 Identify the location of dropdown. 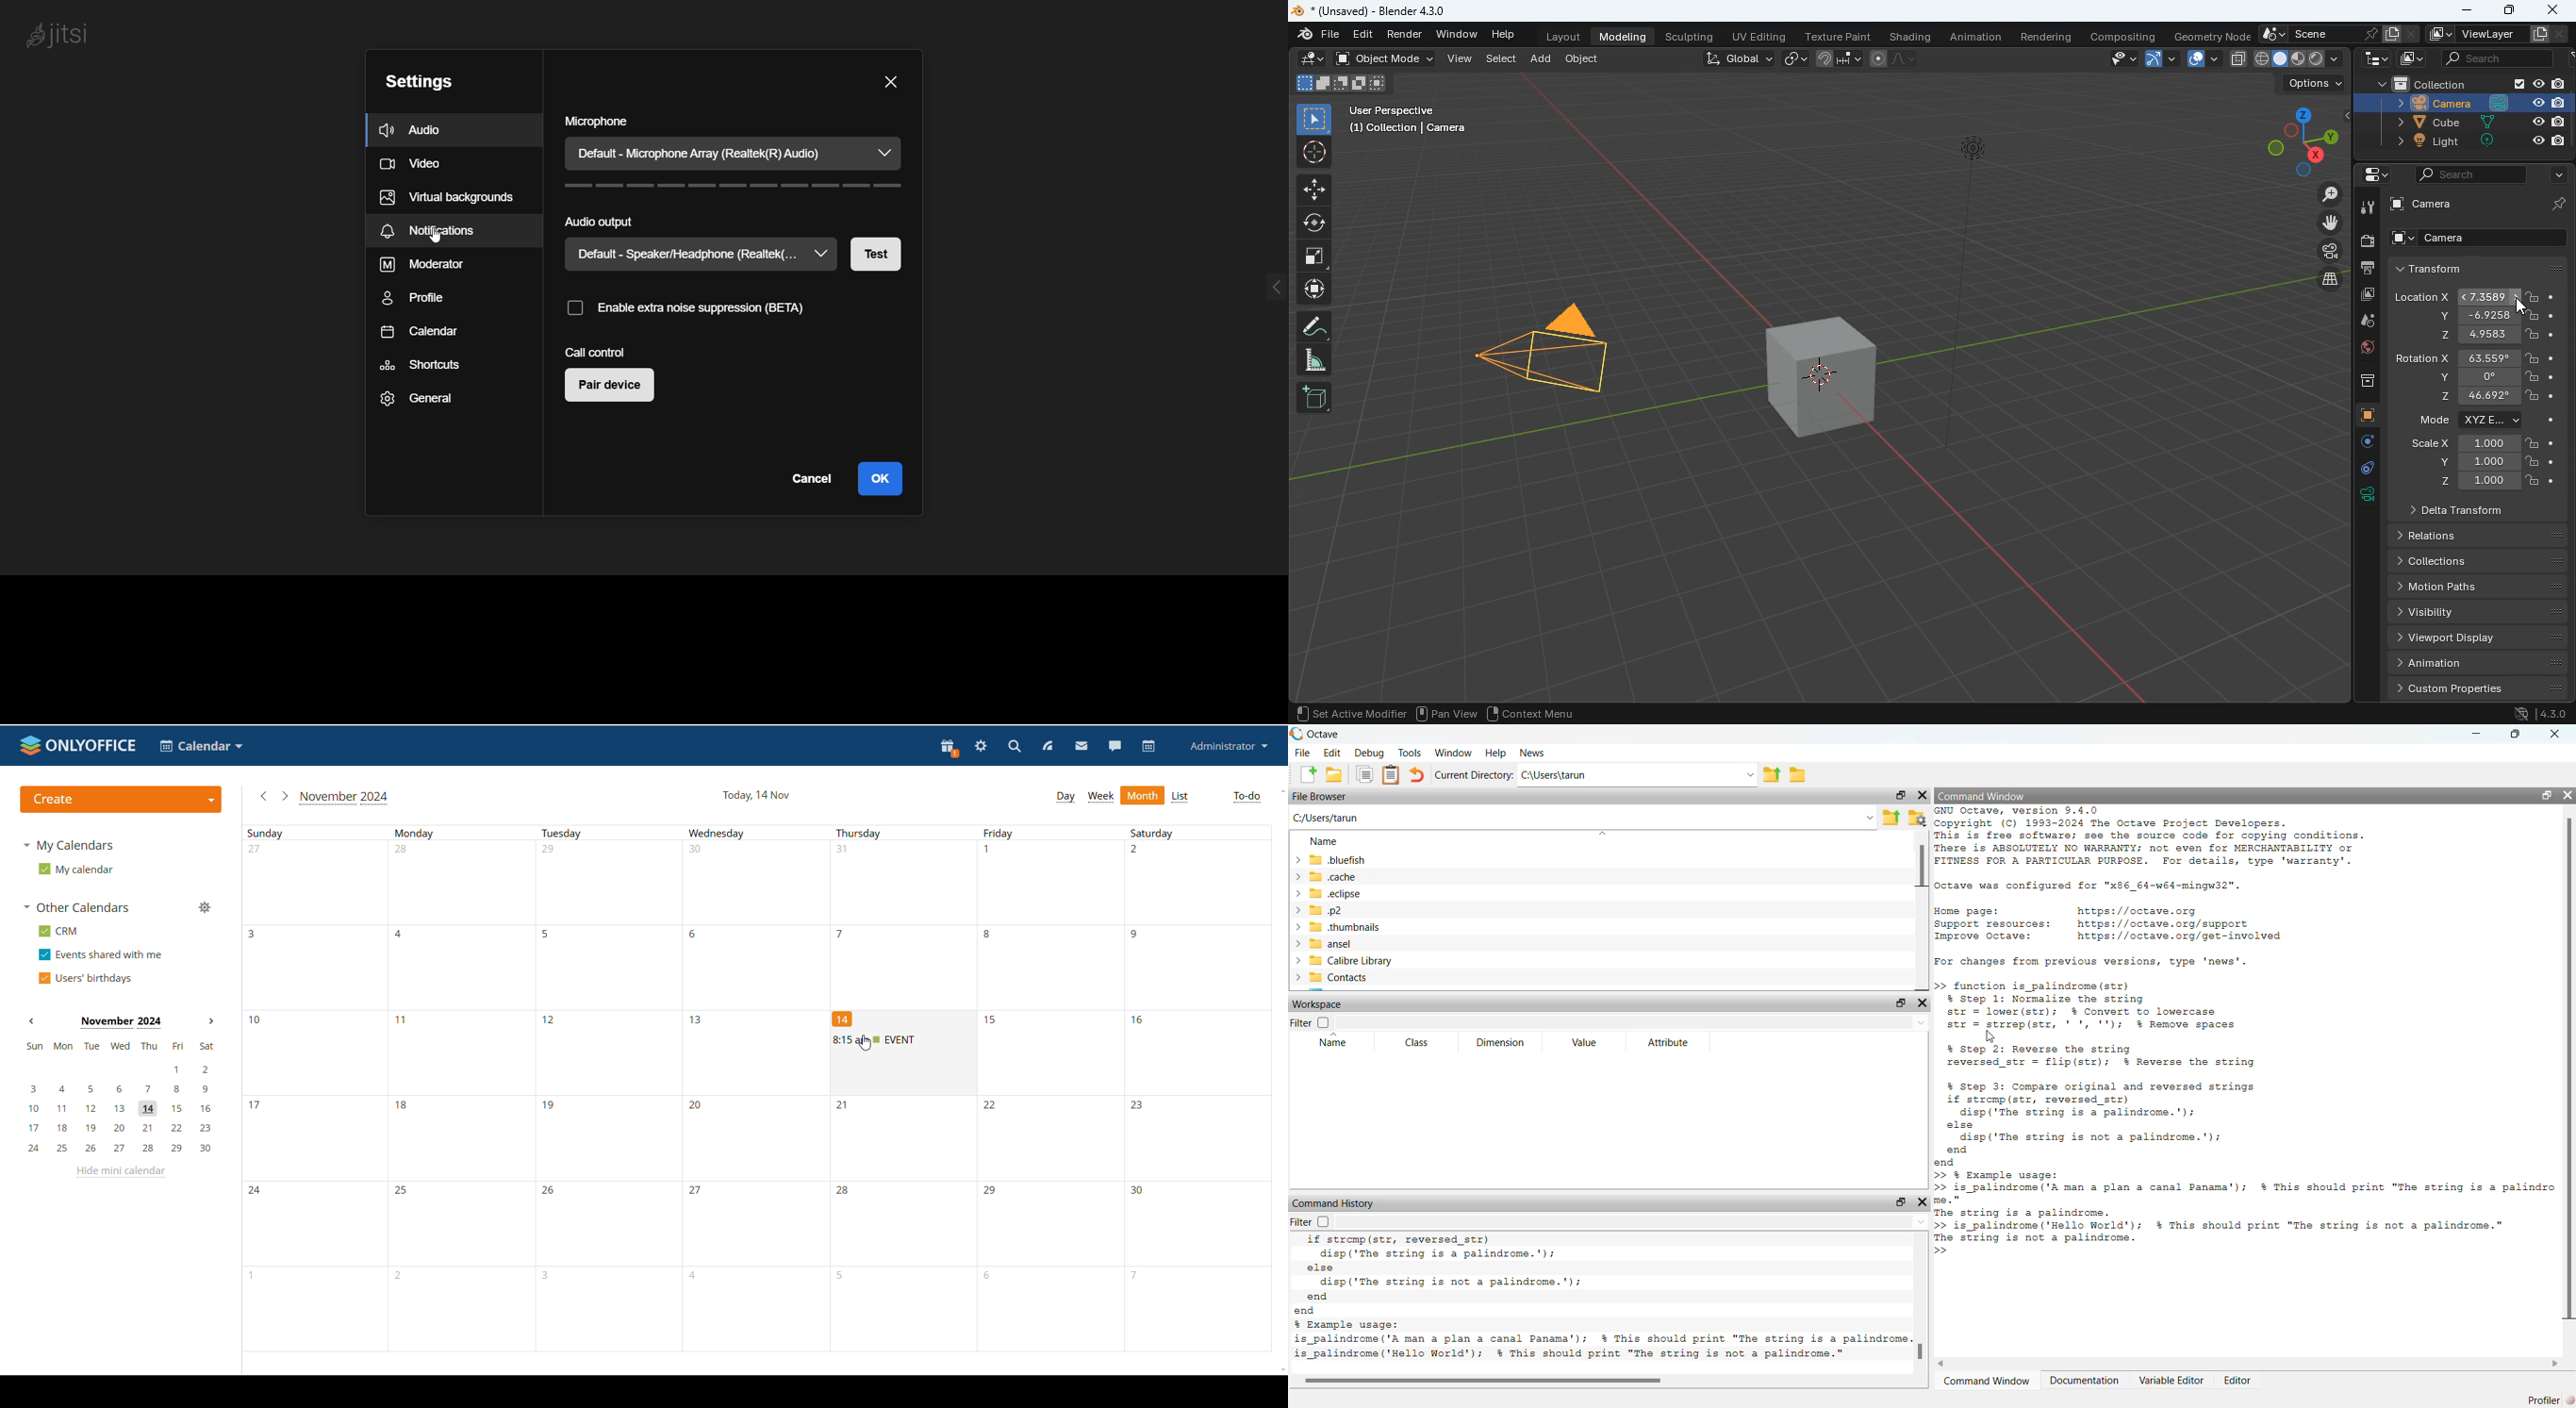
(826, 252).